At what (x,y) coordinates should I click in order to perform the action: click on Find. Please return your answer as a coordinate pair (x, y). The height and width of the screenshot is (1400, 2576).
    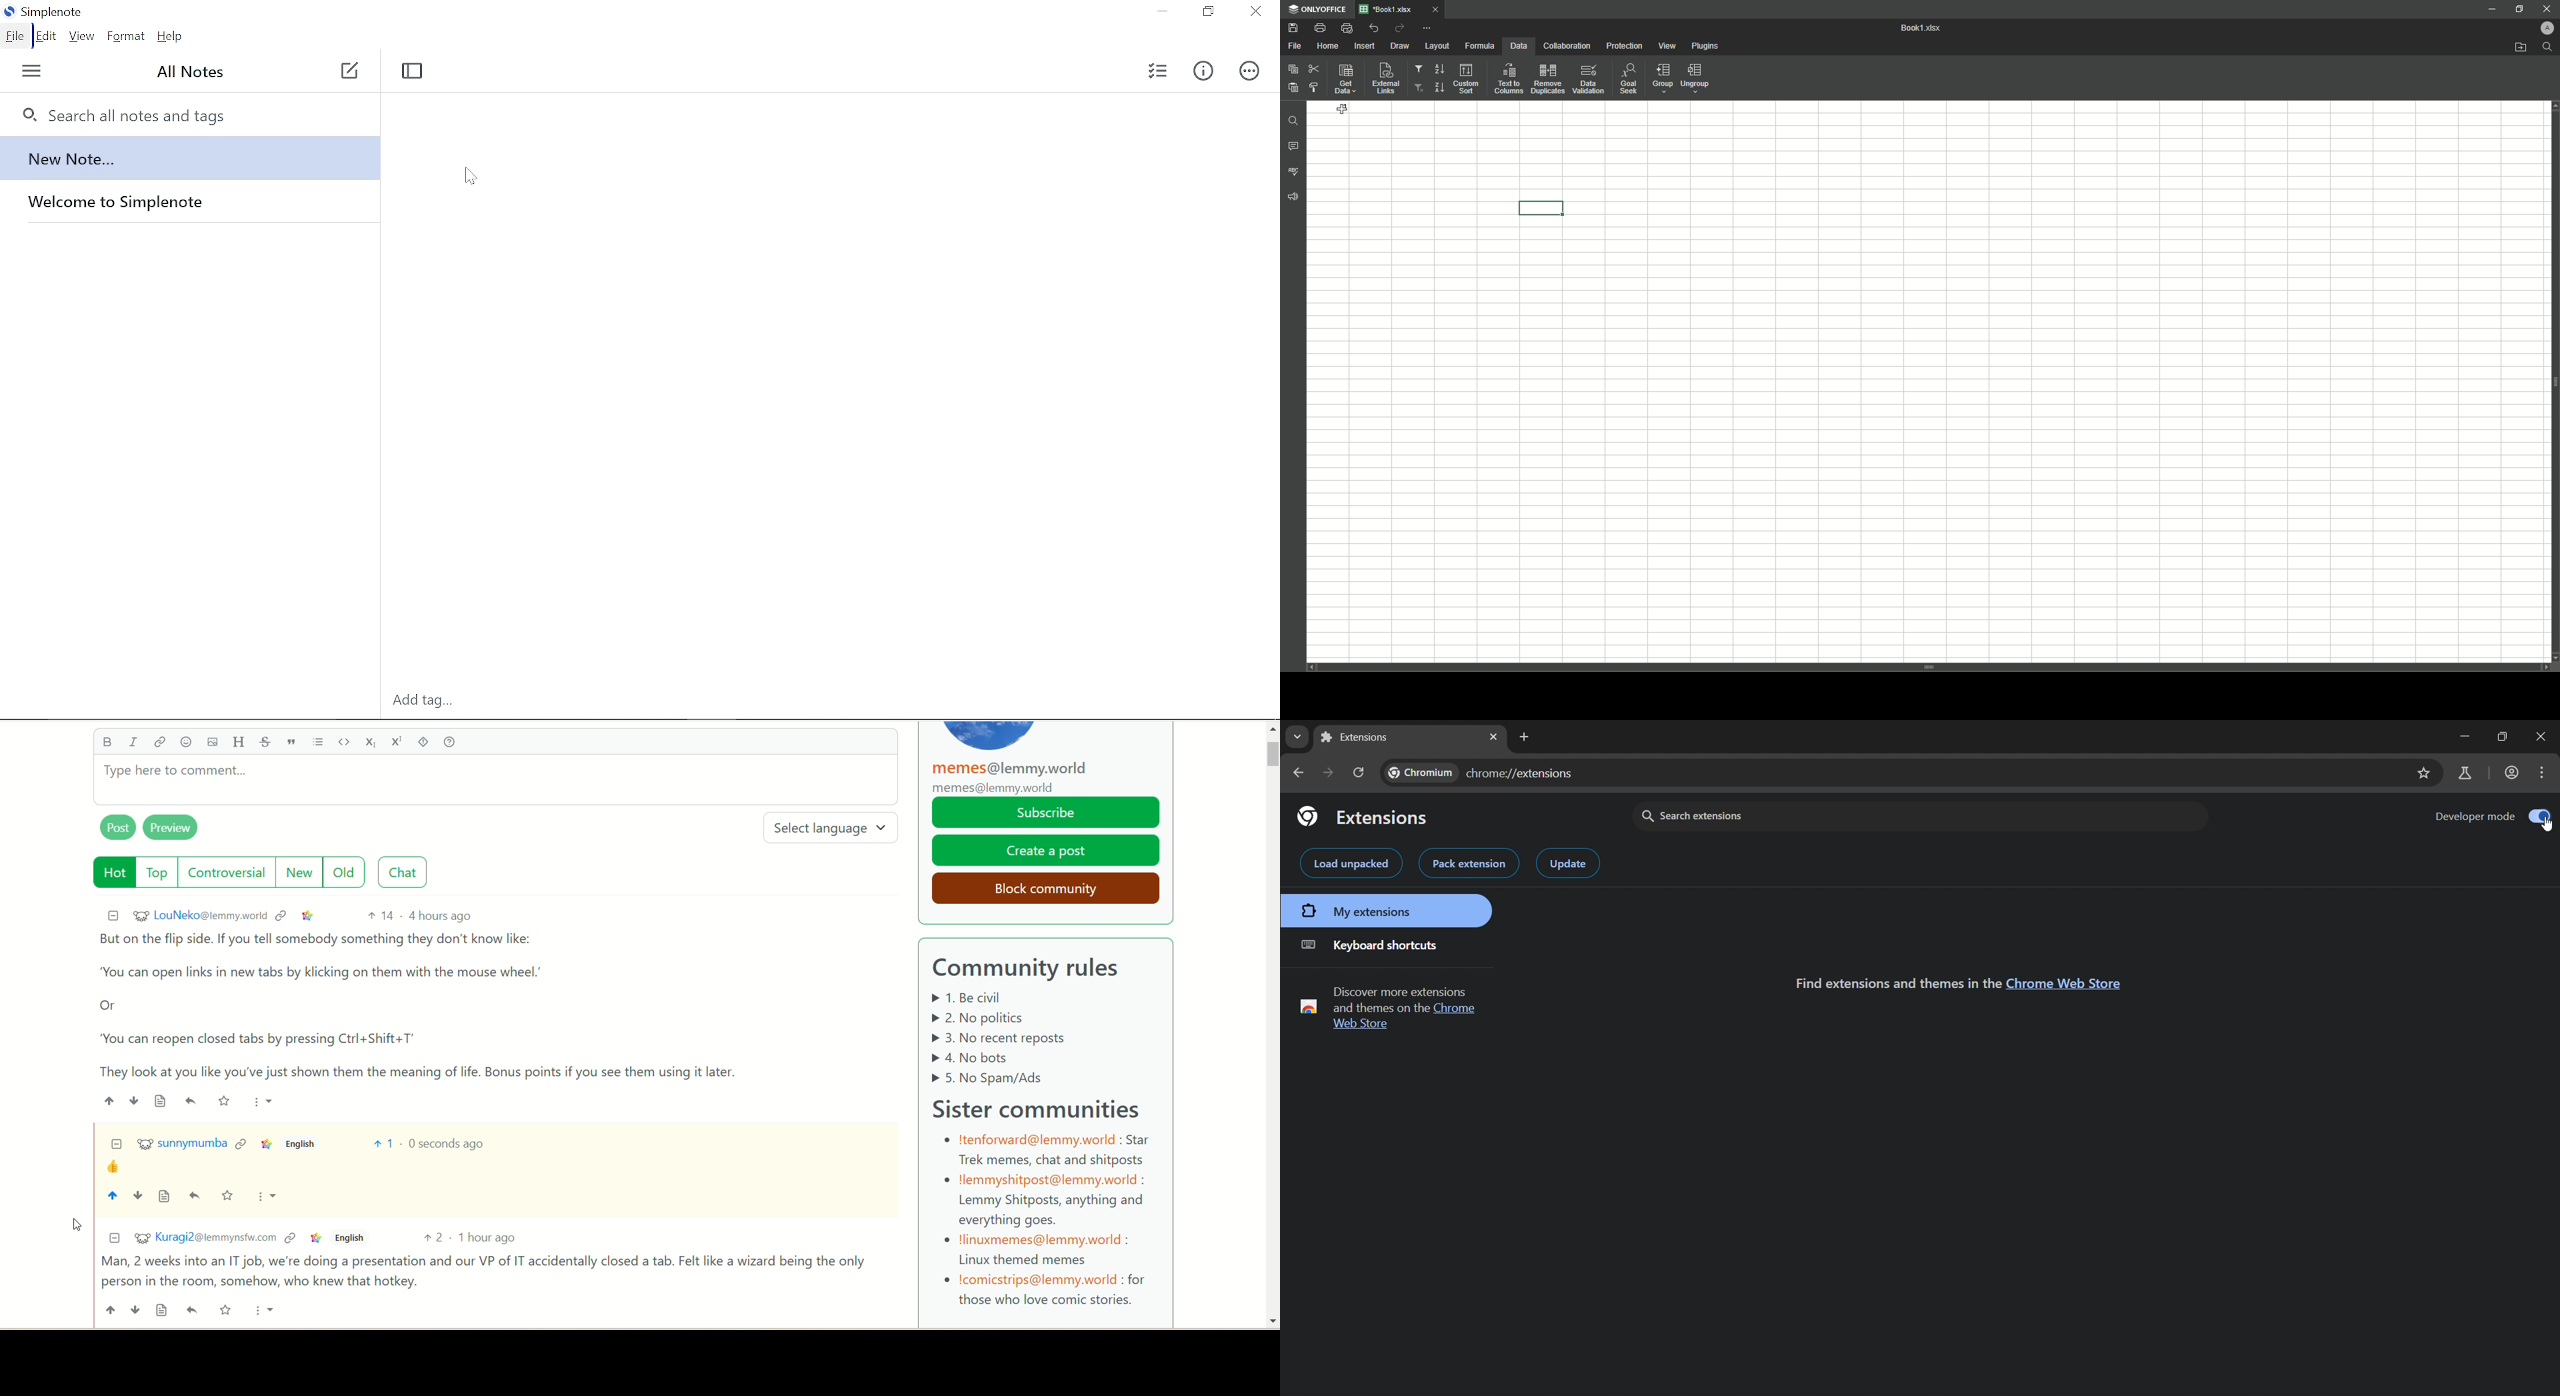
    Looking at the image, I should click on (1295, 119).